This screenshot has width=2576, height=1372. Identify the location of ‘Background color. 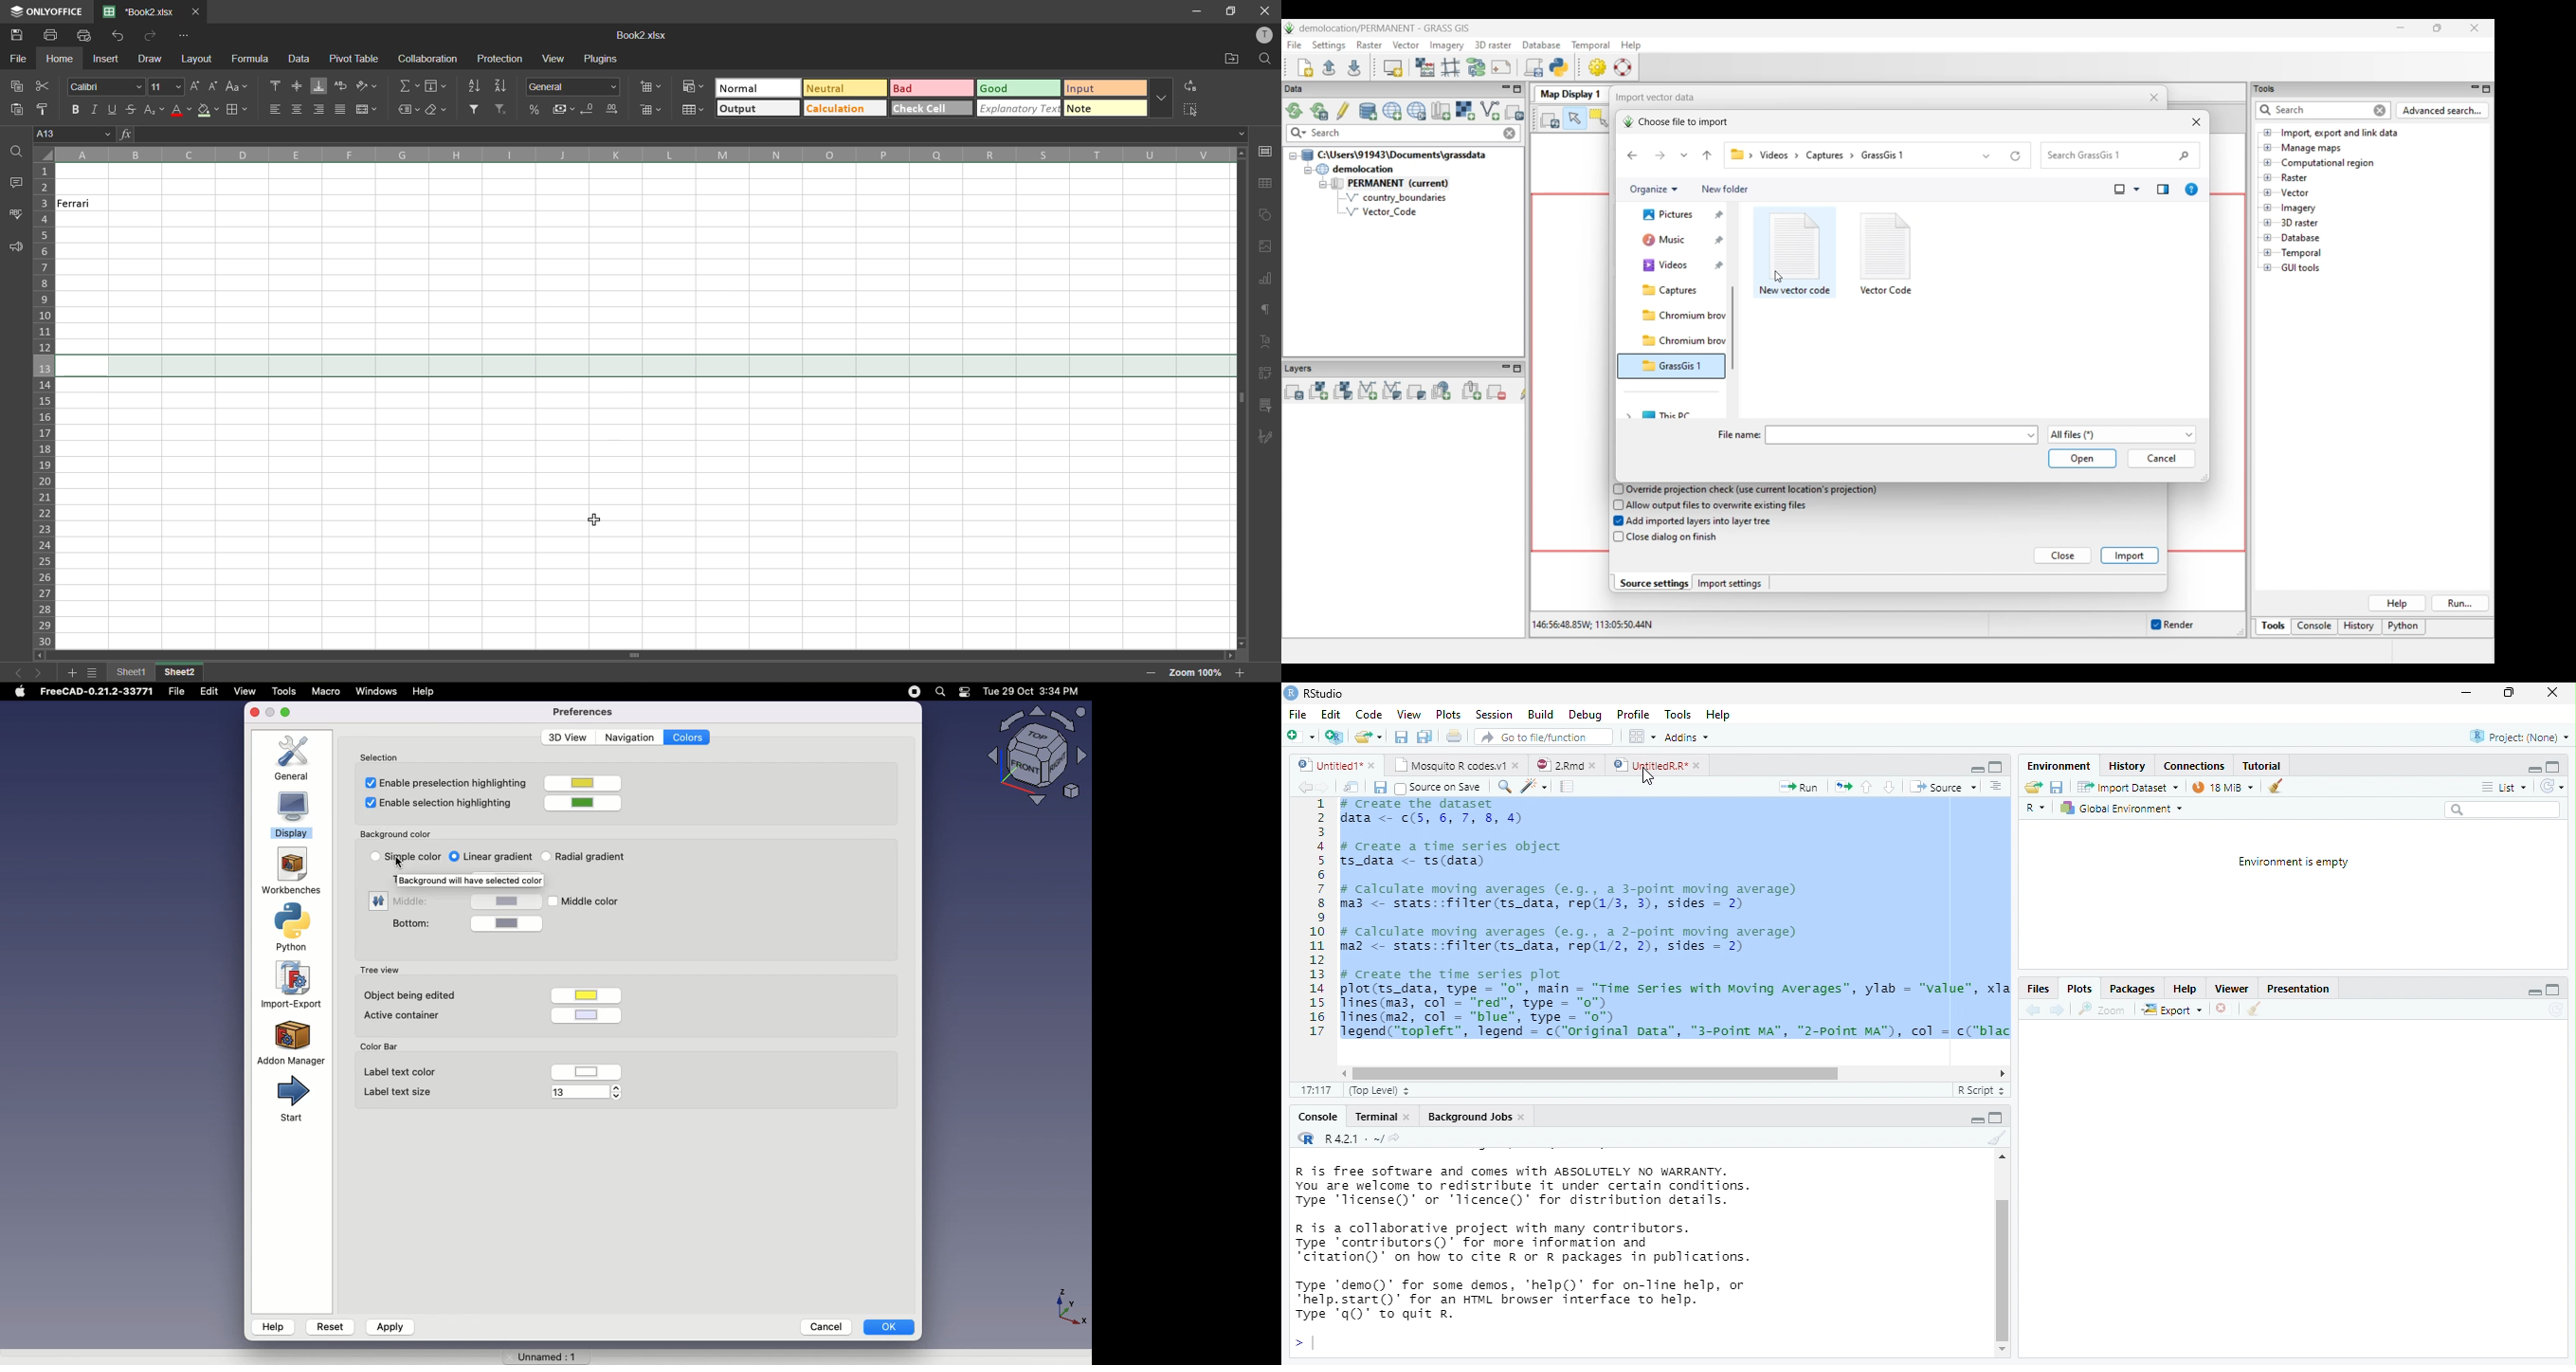
(396, 832).